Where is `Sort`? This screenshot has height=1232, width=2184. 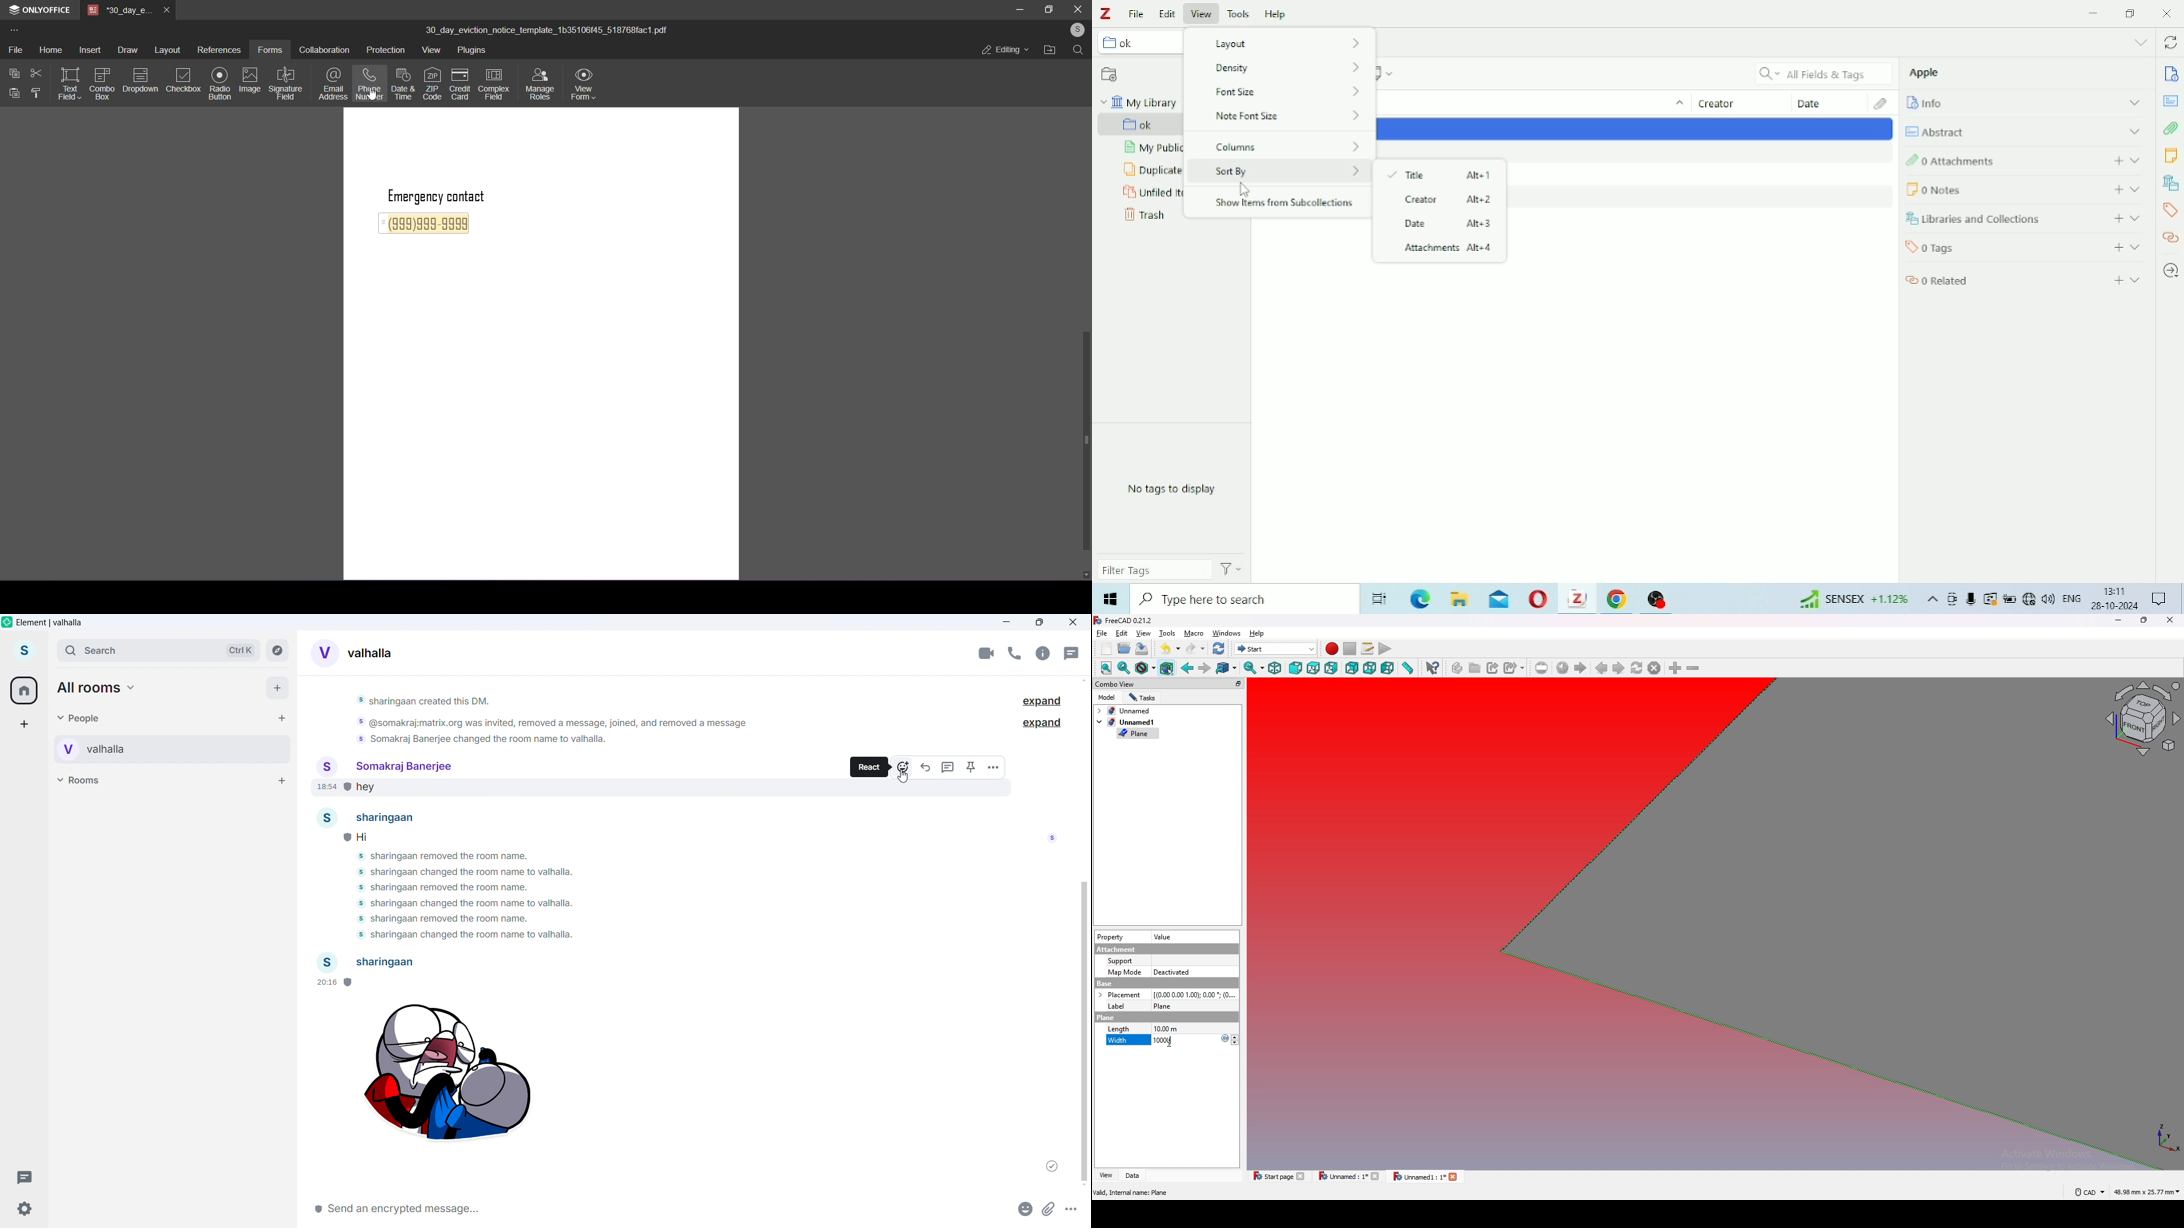
Sort is located at coordinates (1677, 105).